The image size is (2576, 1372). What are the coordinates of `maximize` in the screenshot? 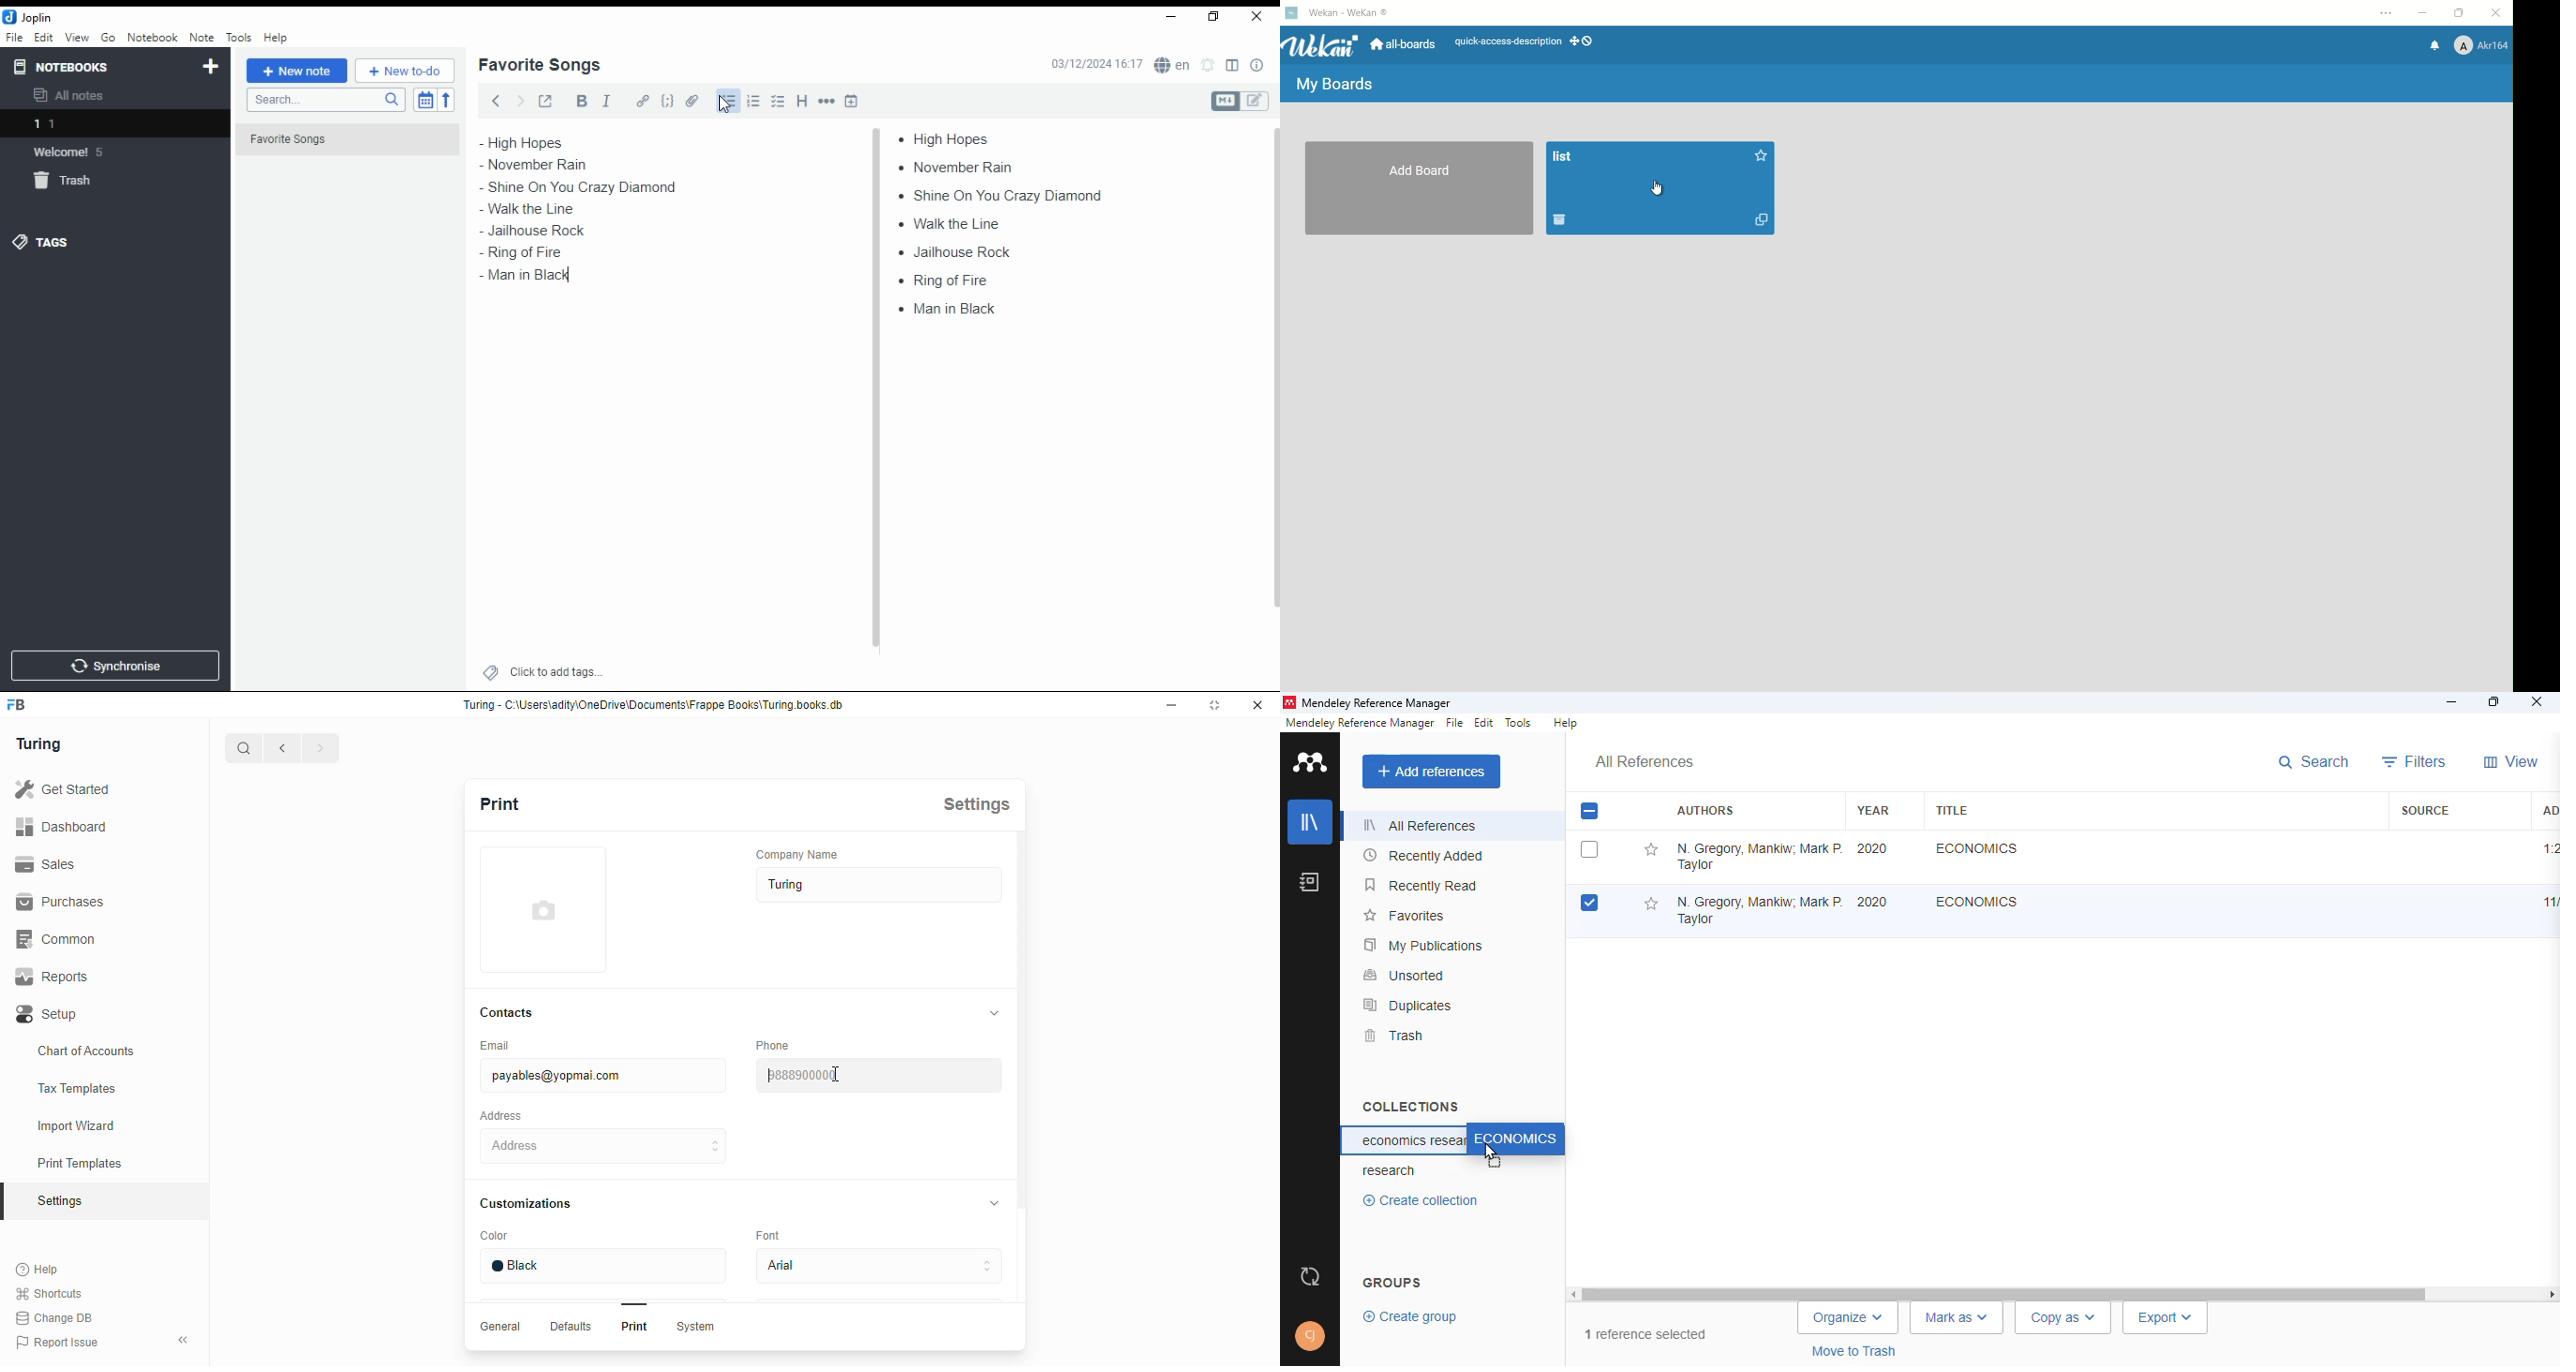 It's located at (2496, 702).